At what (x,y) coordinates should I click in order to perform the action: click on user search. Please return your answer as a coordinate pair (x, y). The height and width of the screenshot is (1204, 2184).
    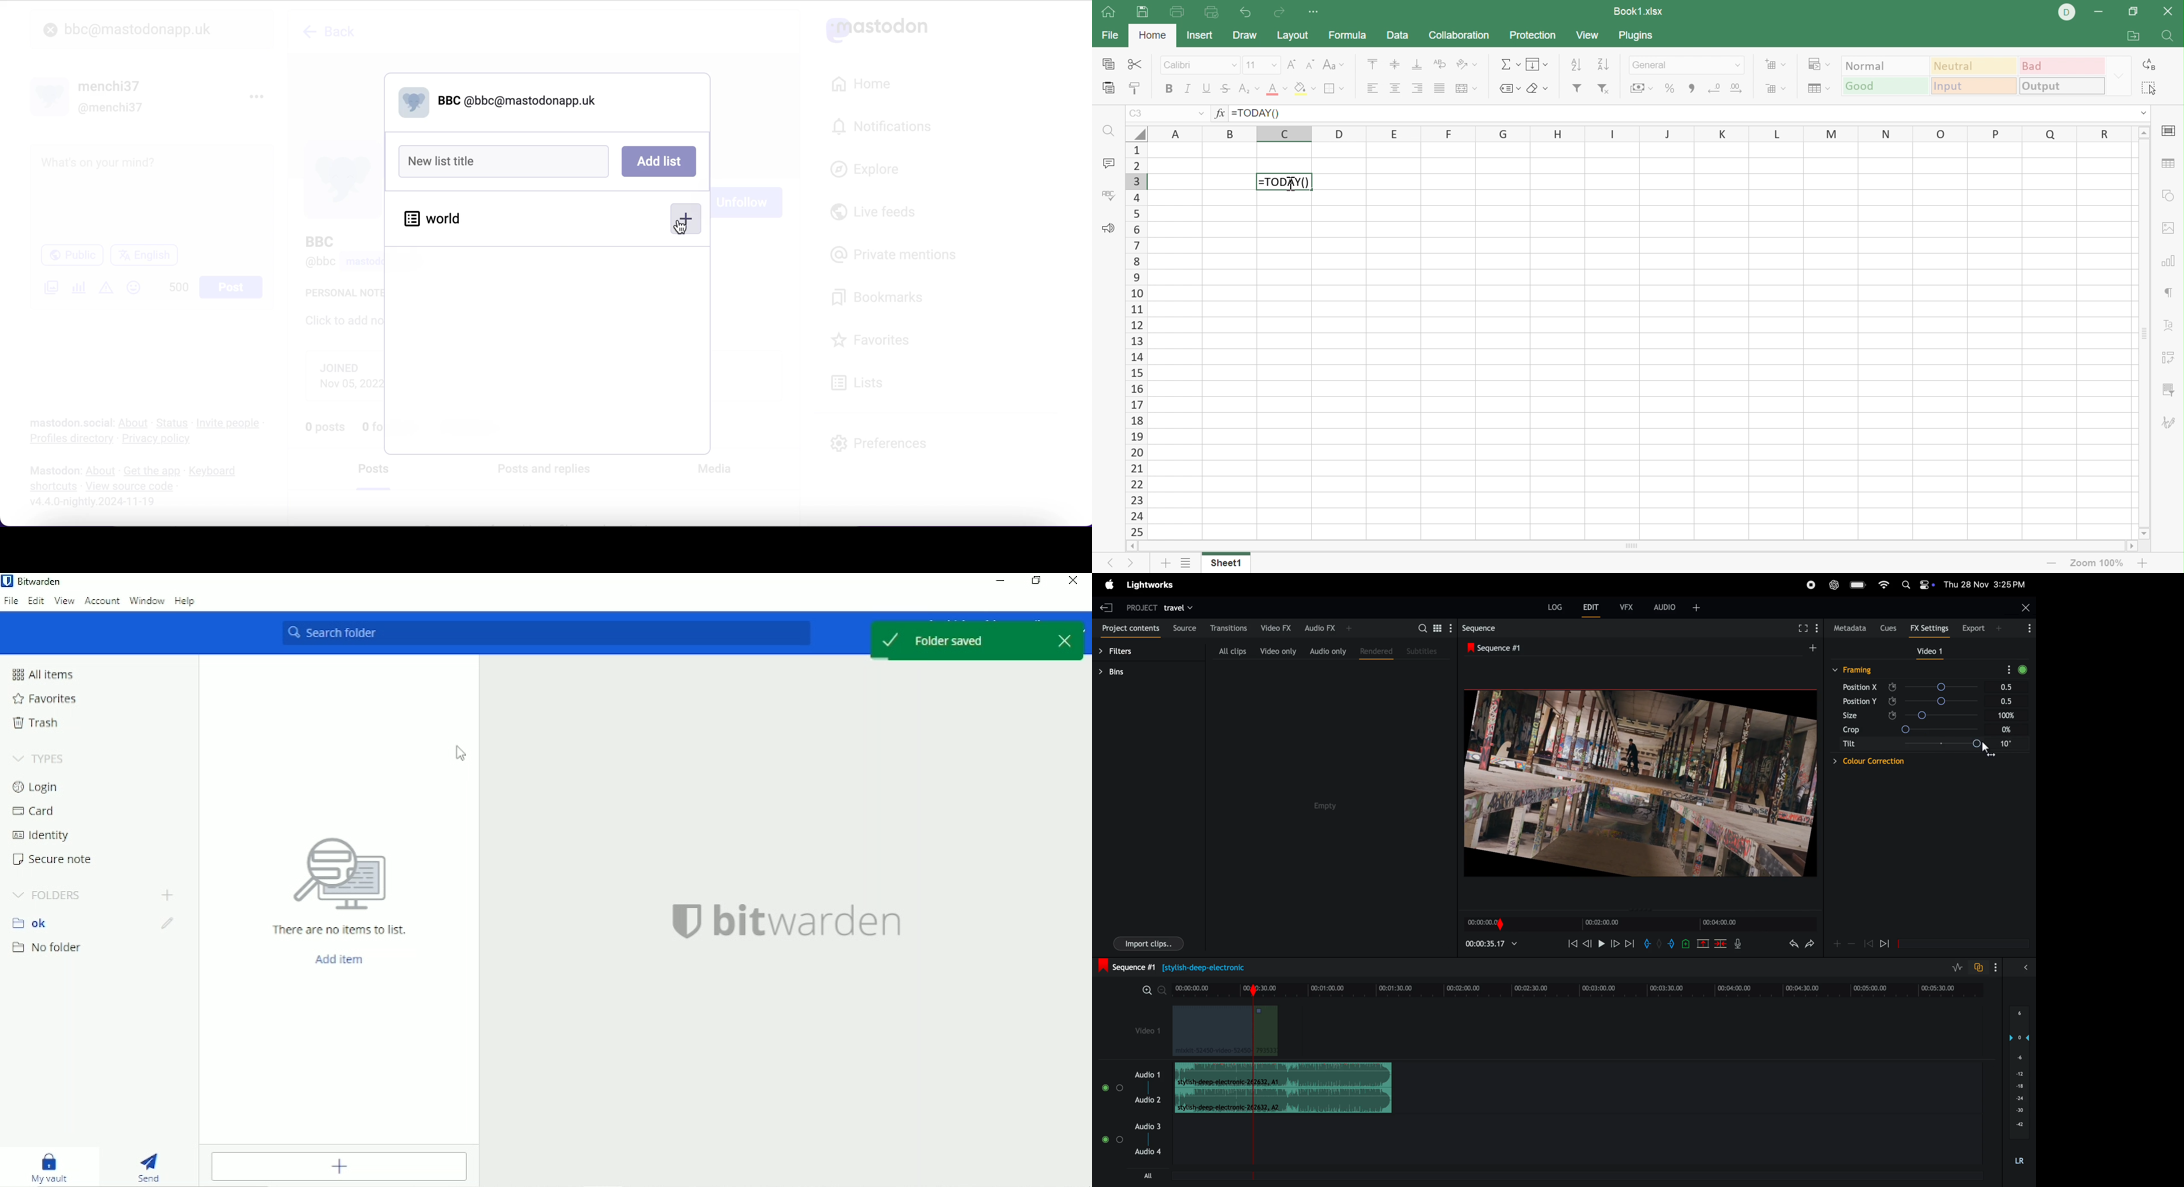
    Looking at the image, I should click on (151, 29).